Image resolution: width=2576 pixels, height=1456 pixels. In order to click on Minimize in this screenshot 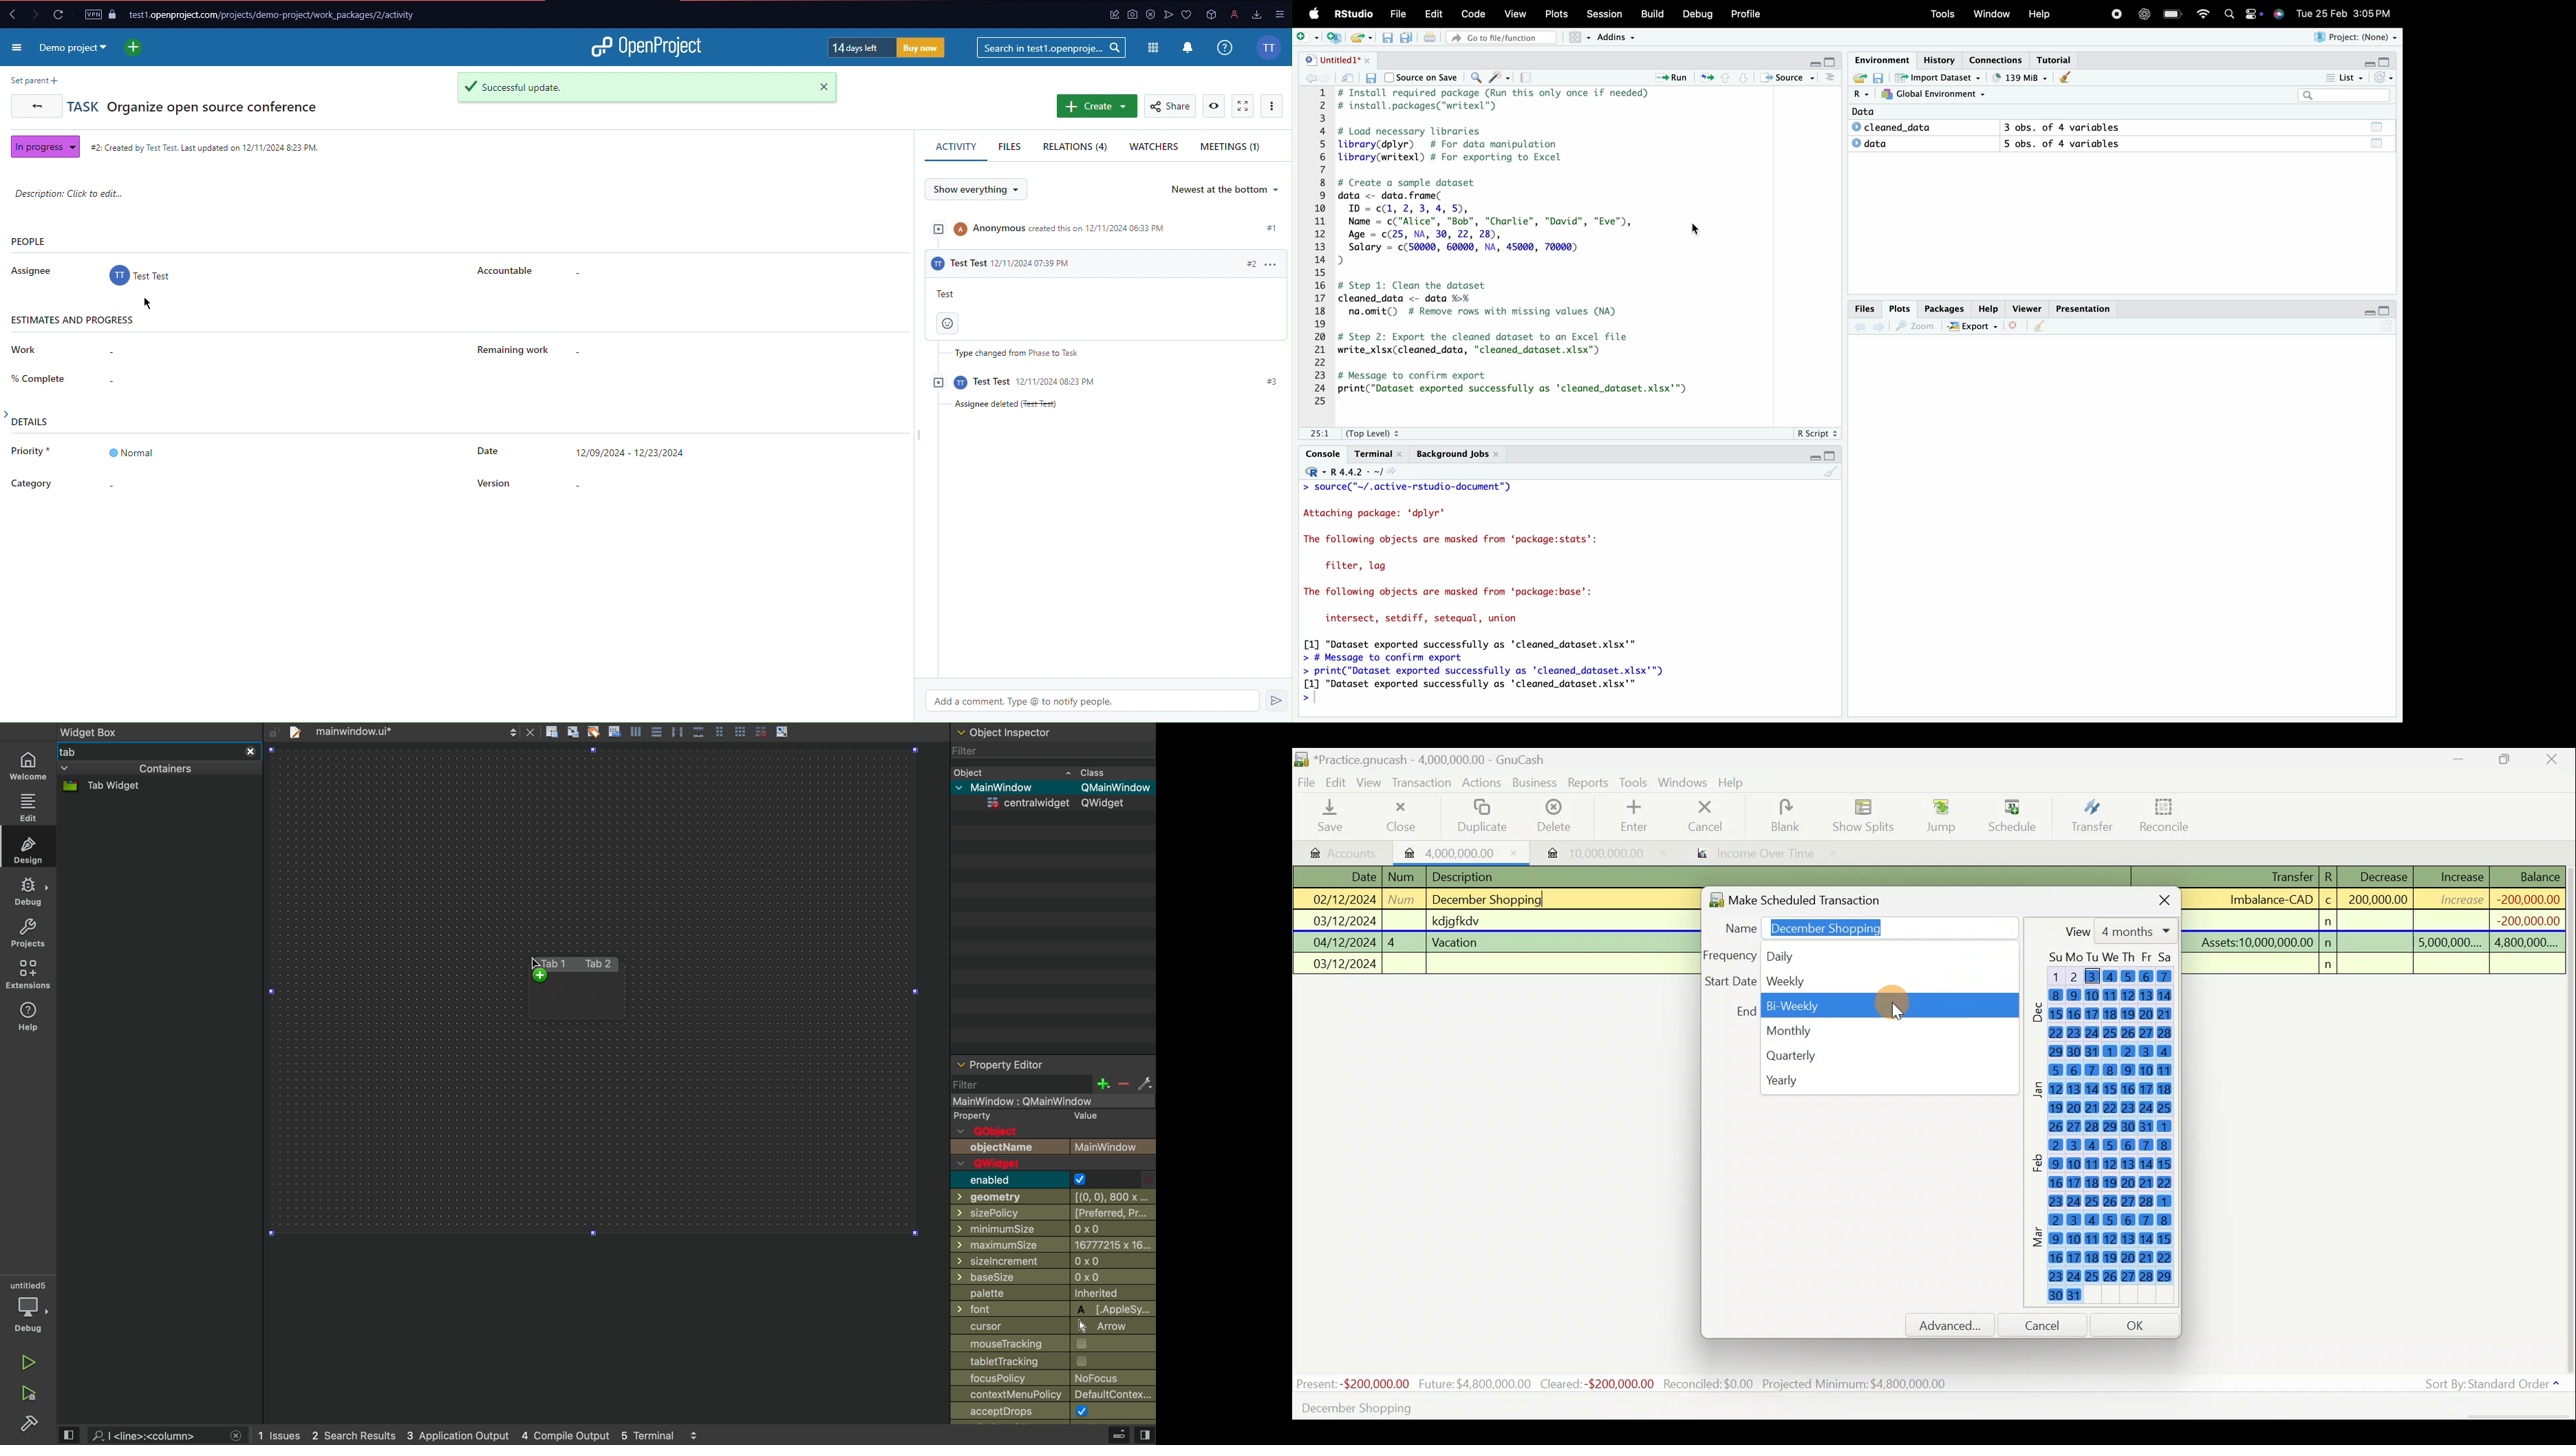, I will do `click(2370, 312)`.